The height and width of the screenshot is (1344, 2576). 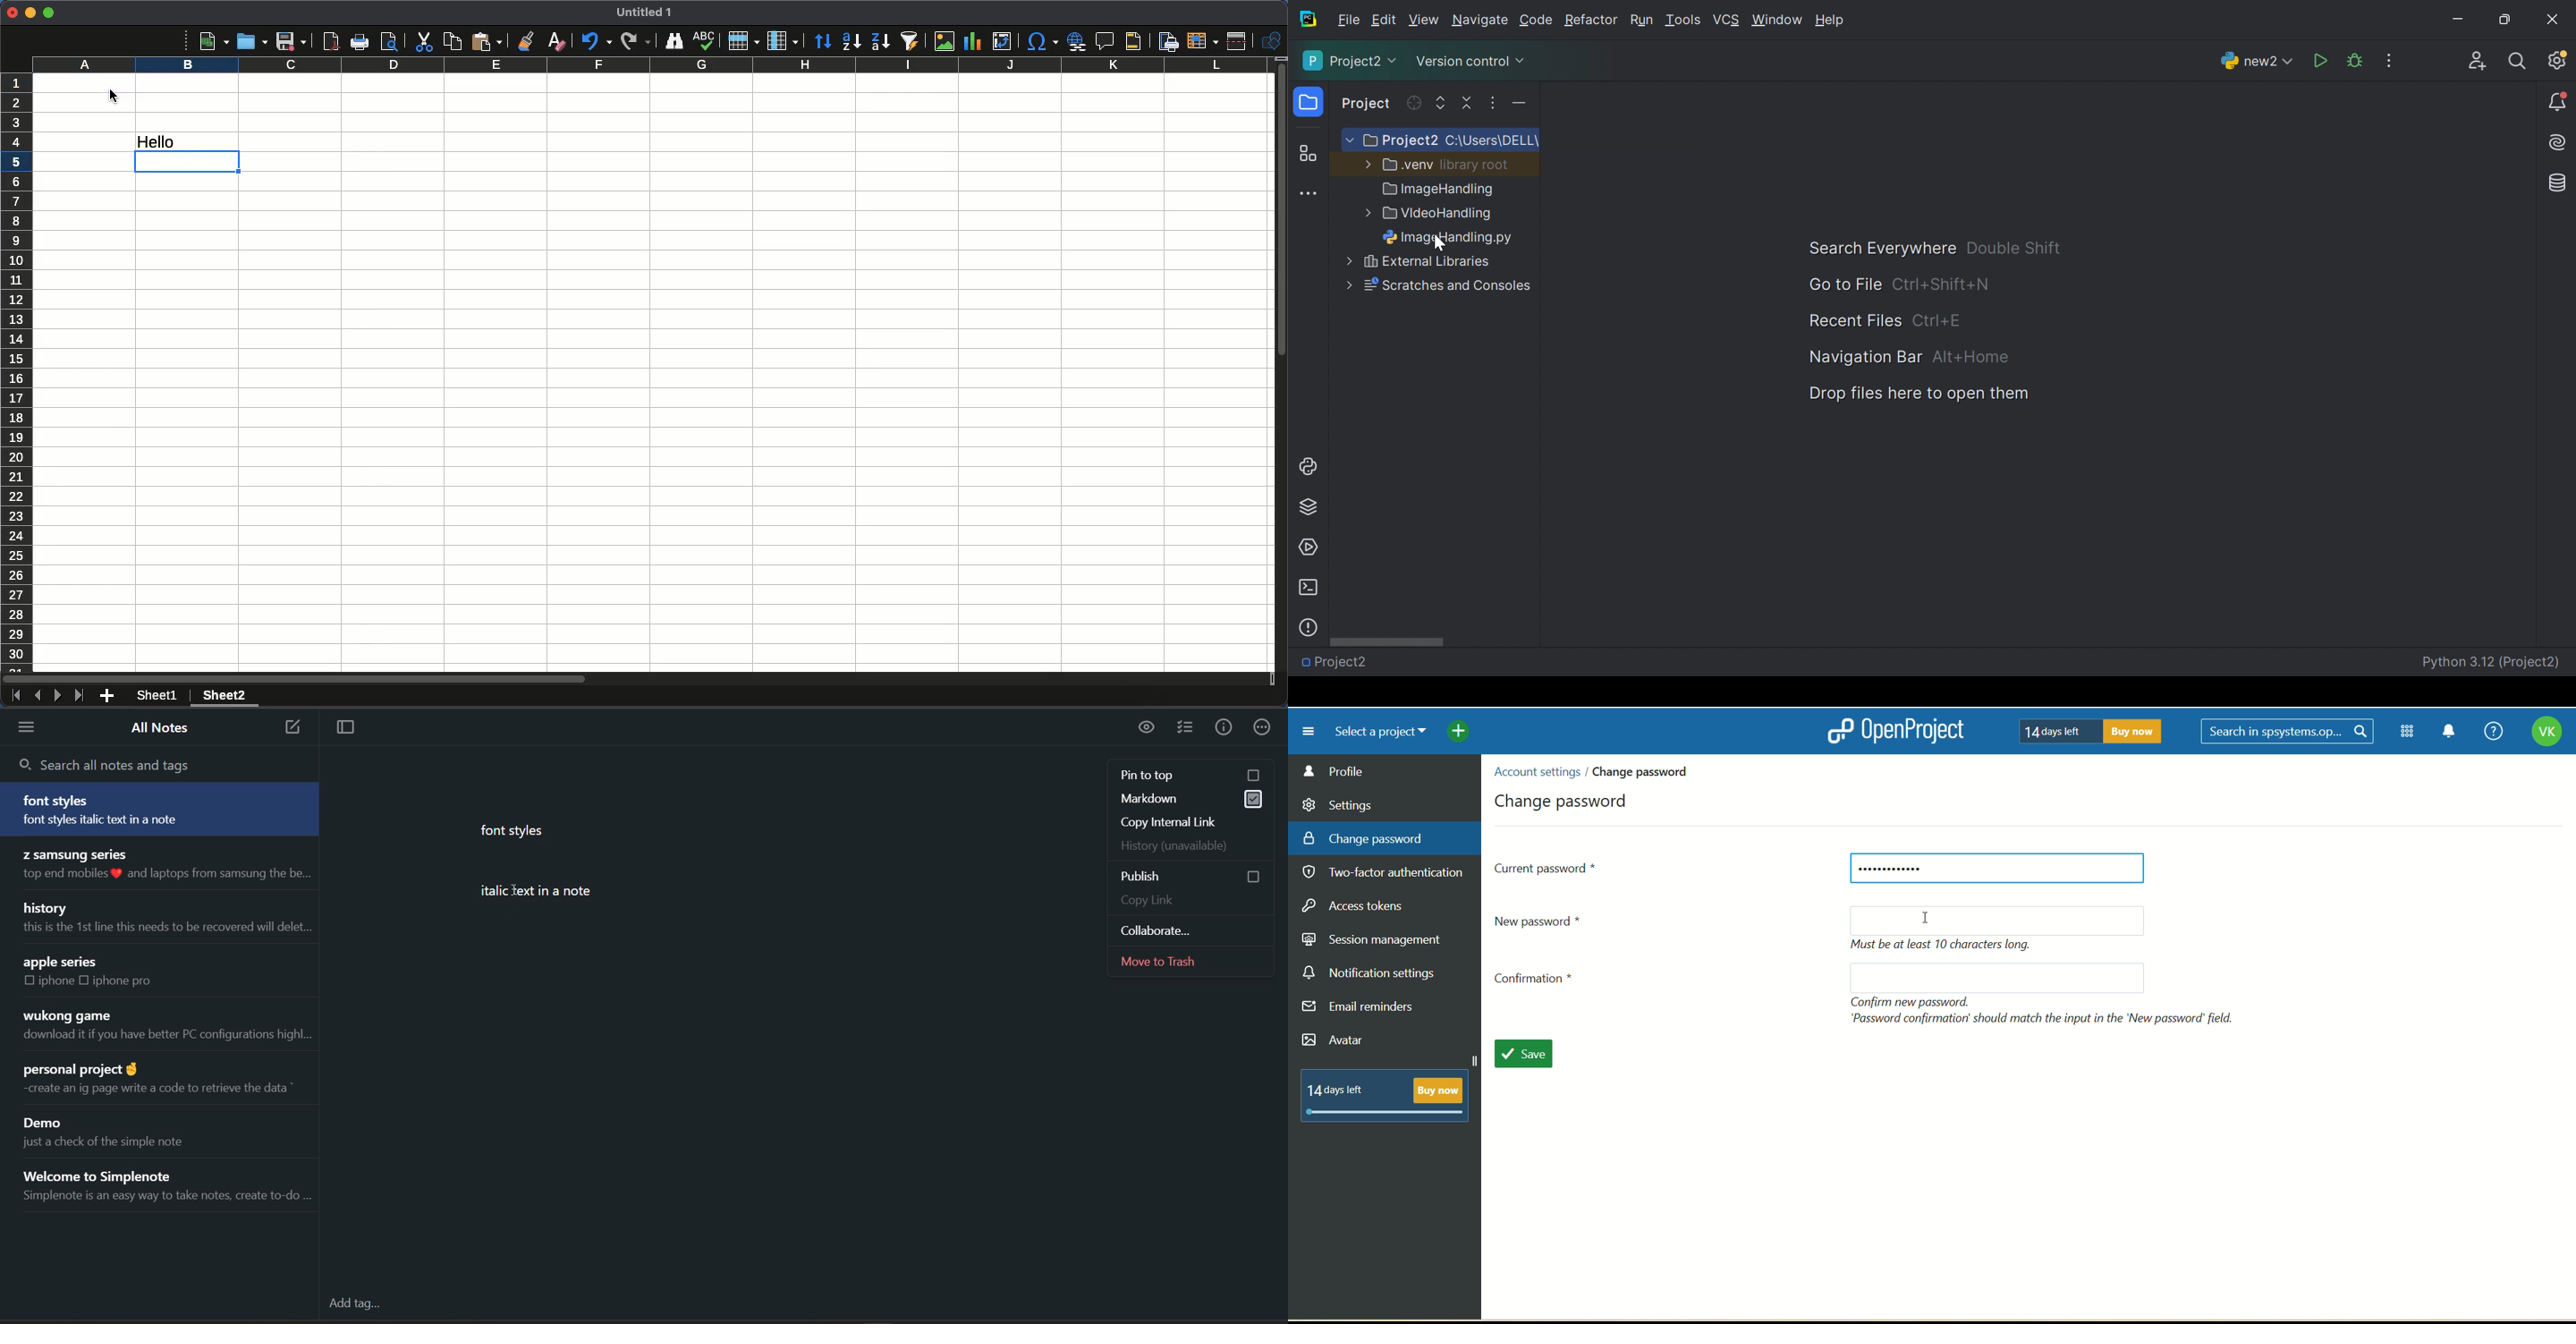 I want to click on move to trash, so click(x=1192, y=961).